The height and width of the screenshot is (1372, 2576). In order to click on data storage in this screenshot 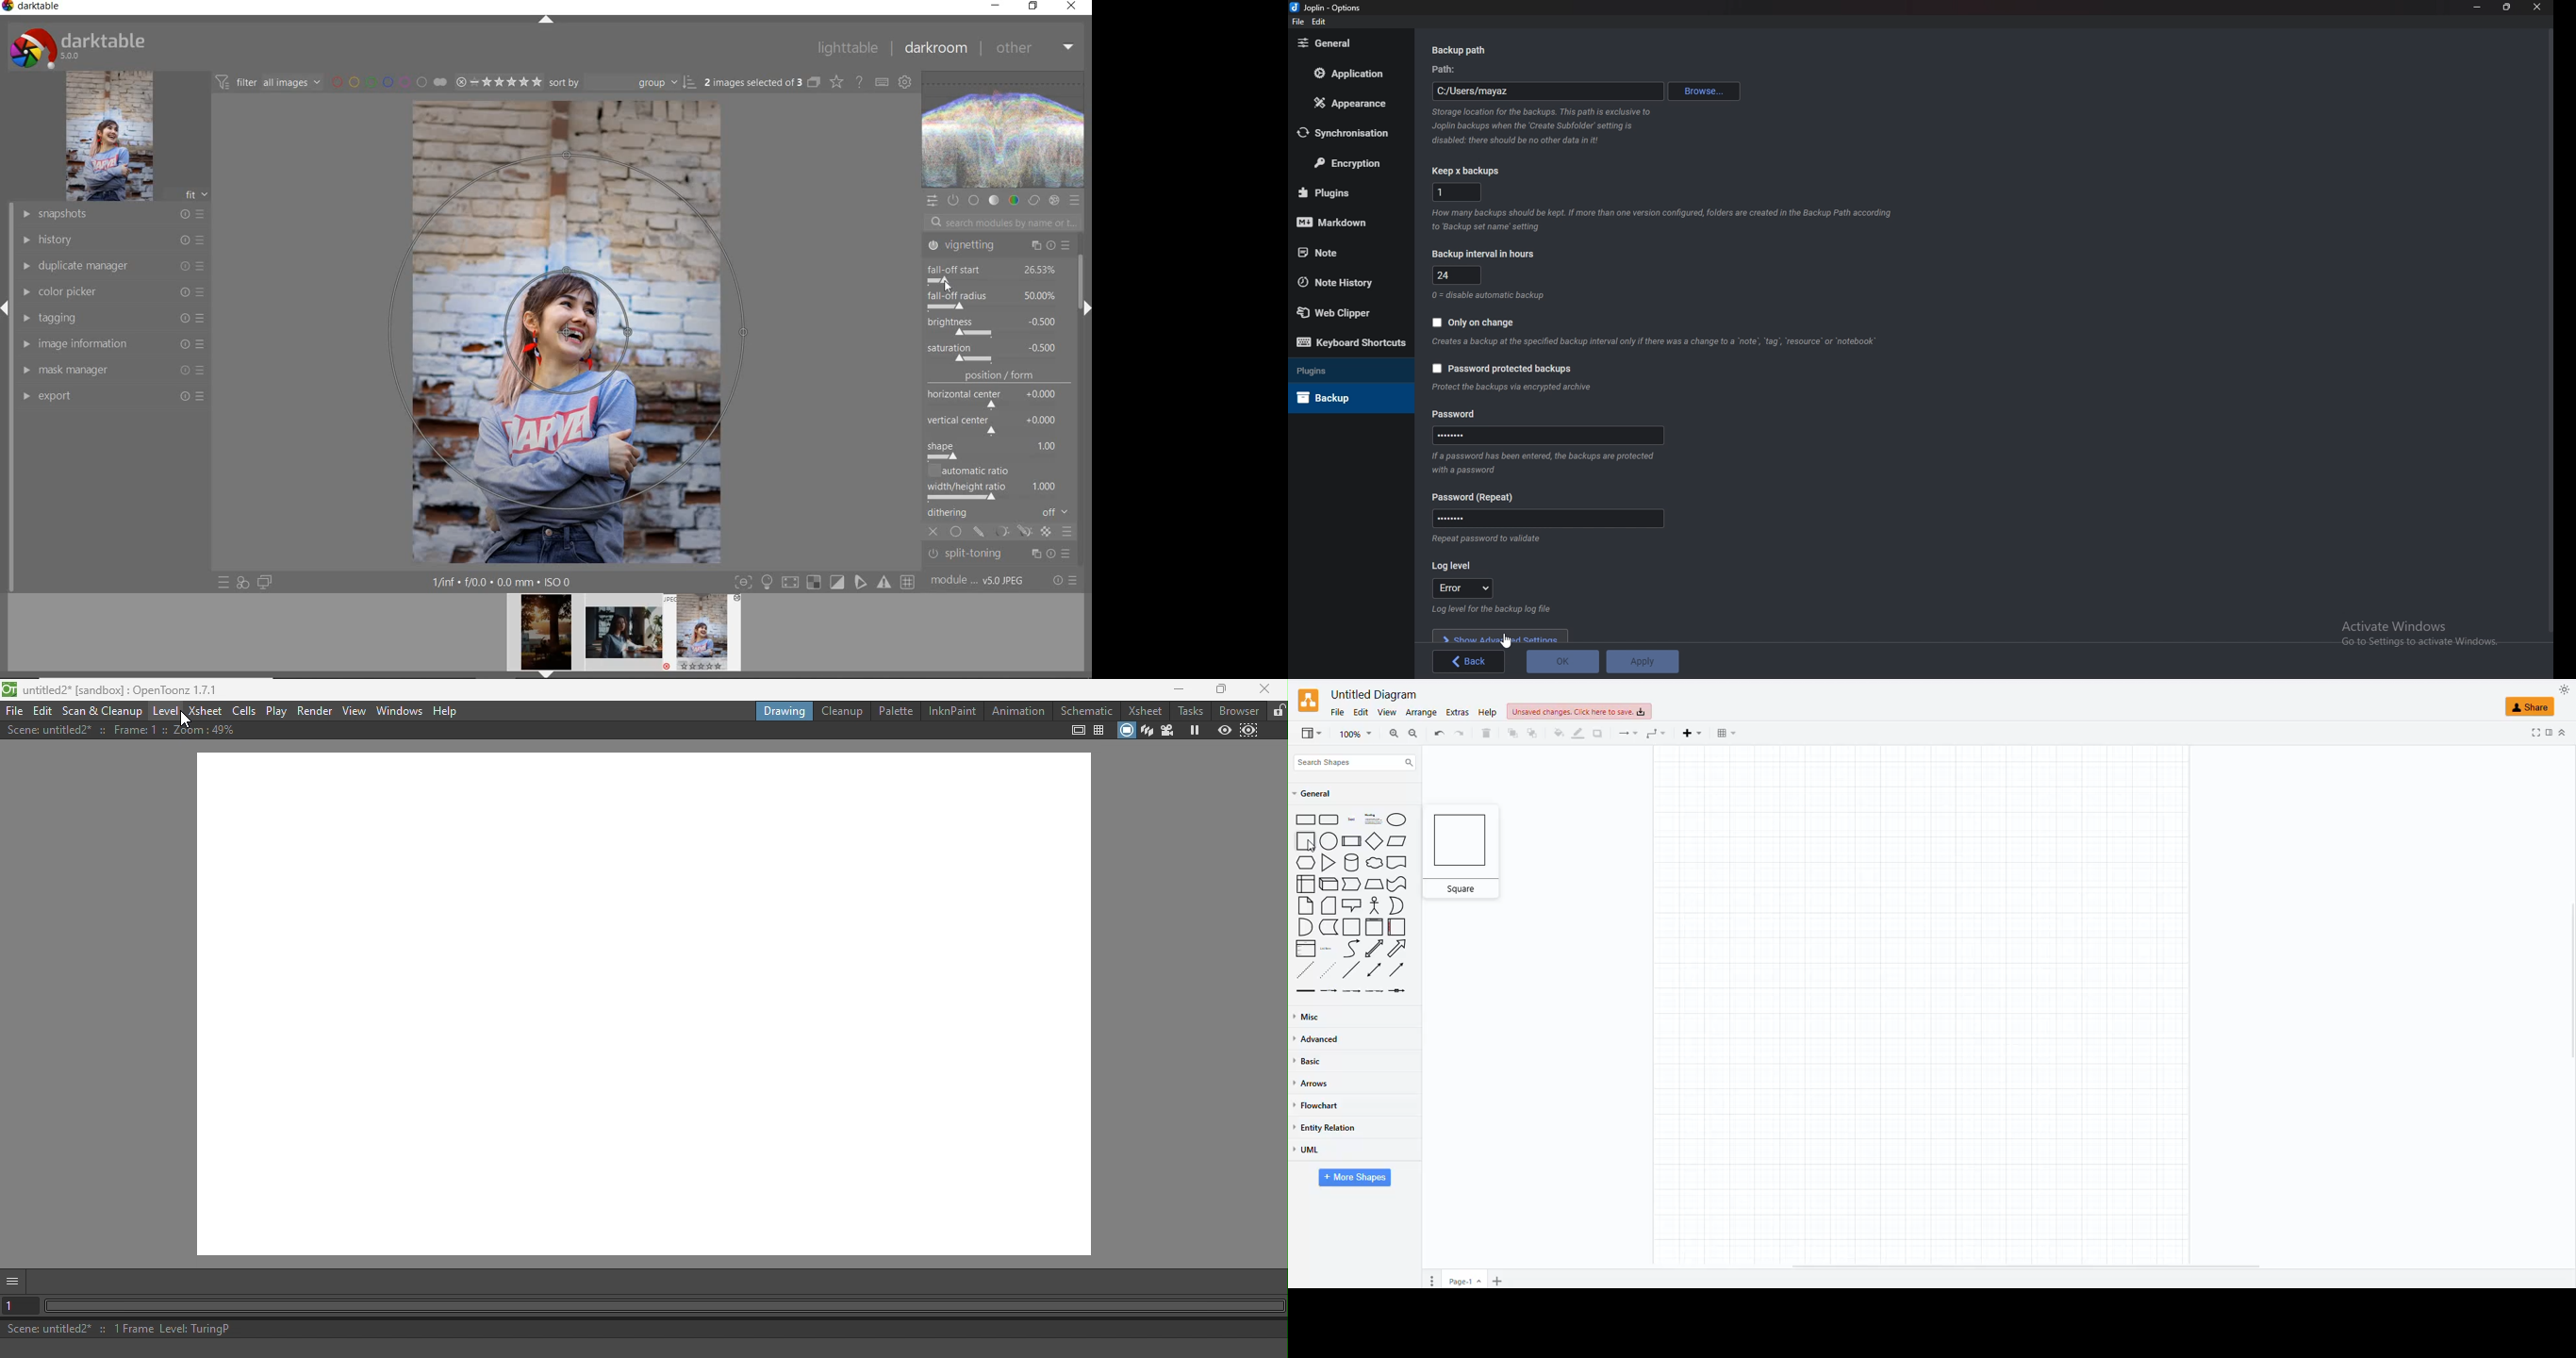, I will do `click(1330, 927)`.